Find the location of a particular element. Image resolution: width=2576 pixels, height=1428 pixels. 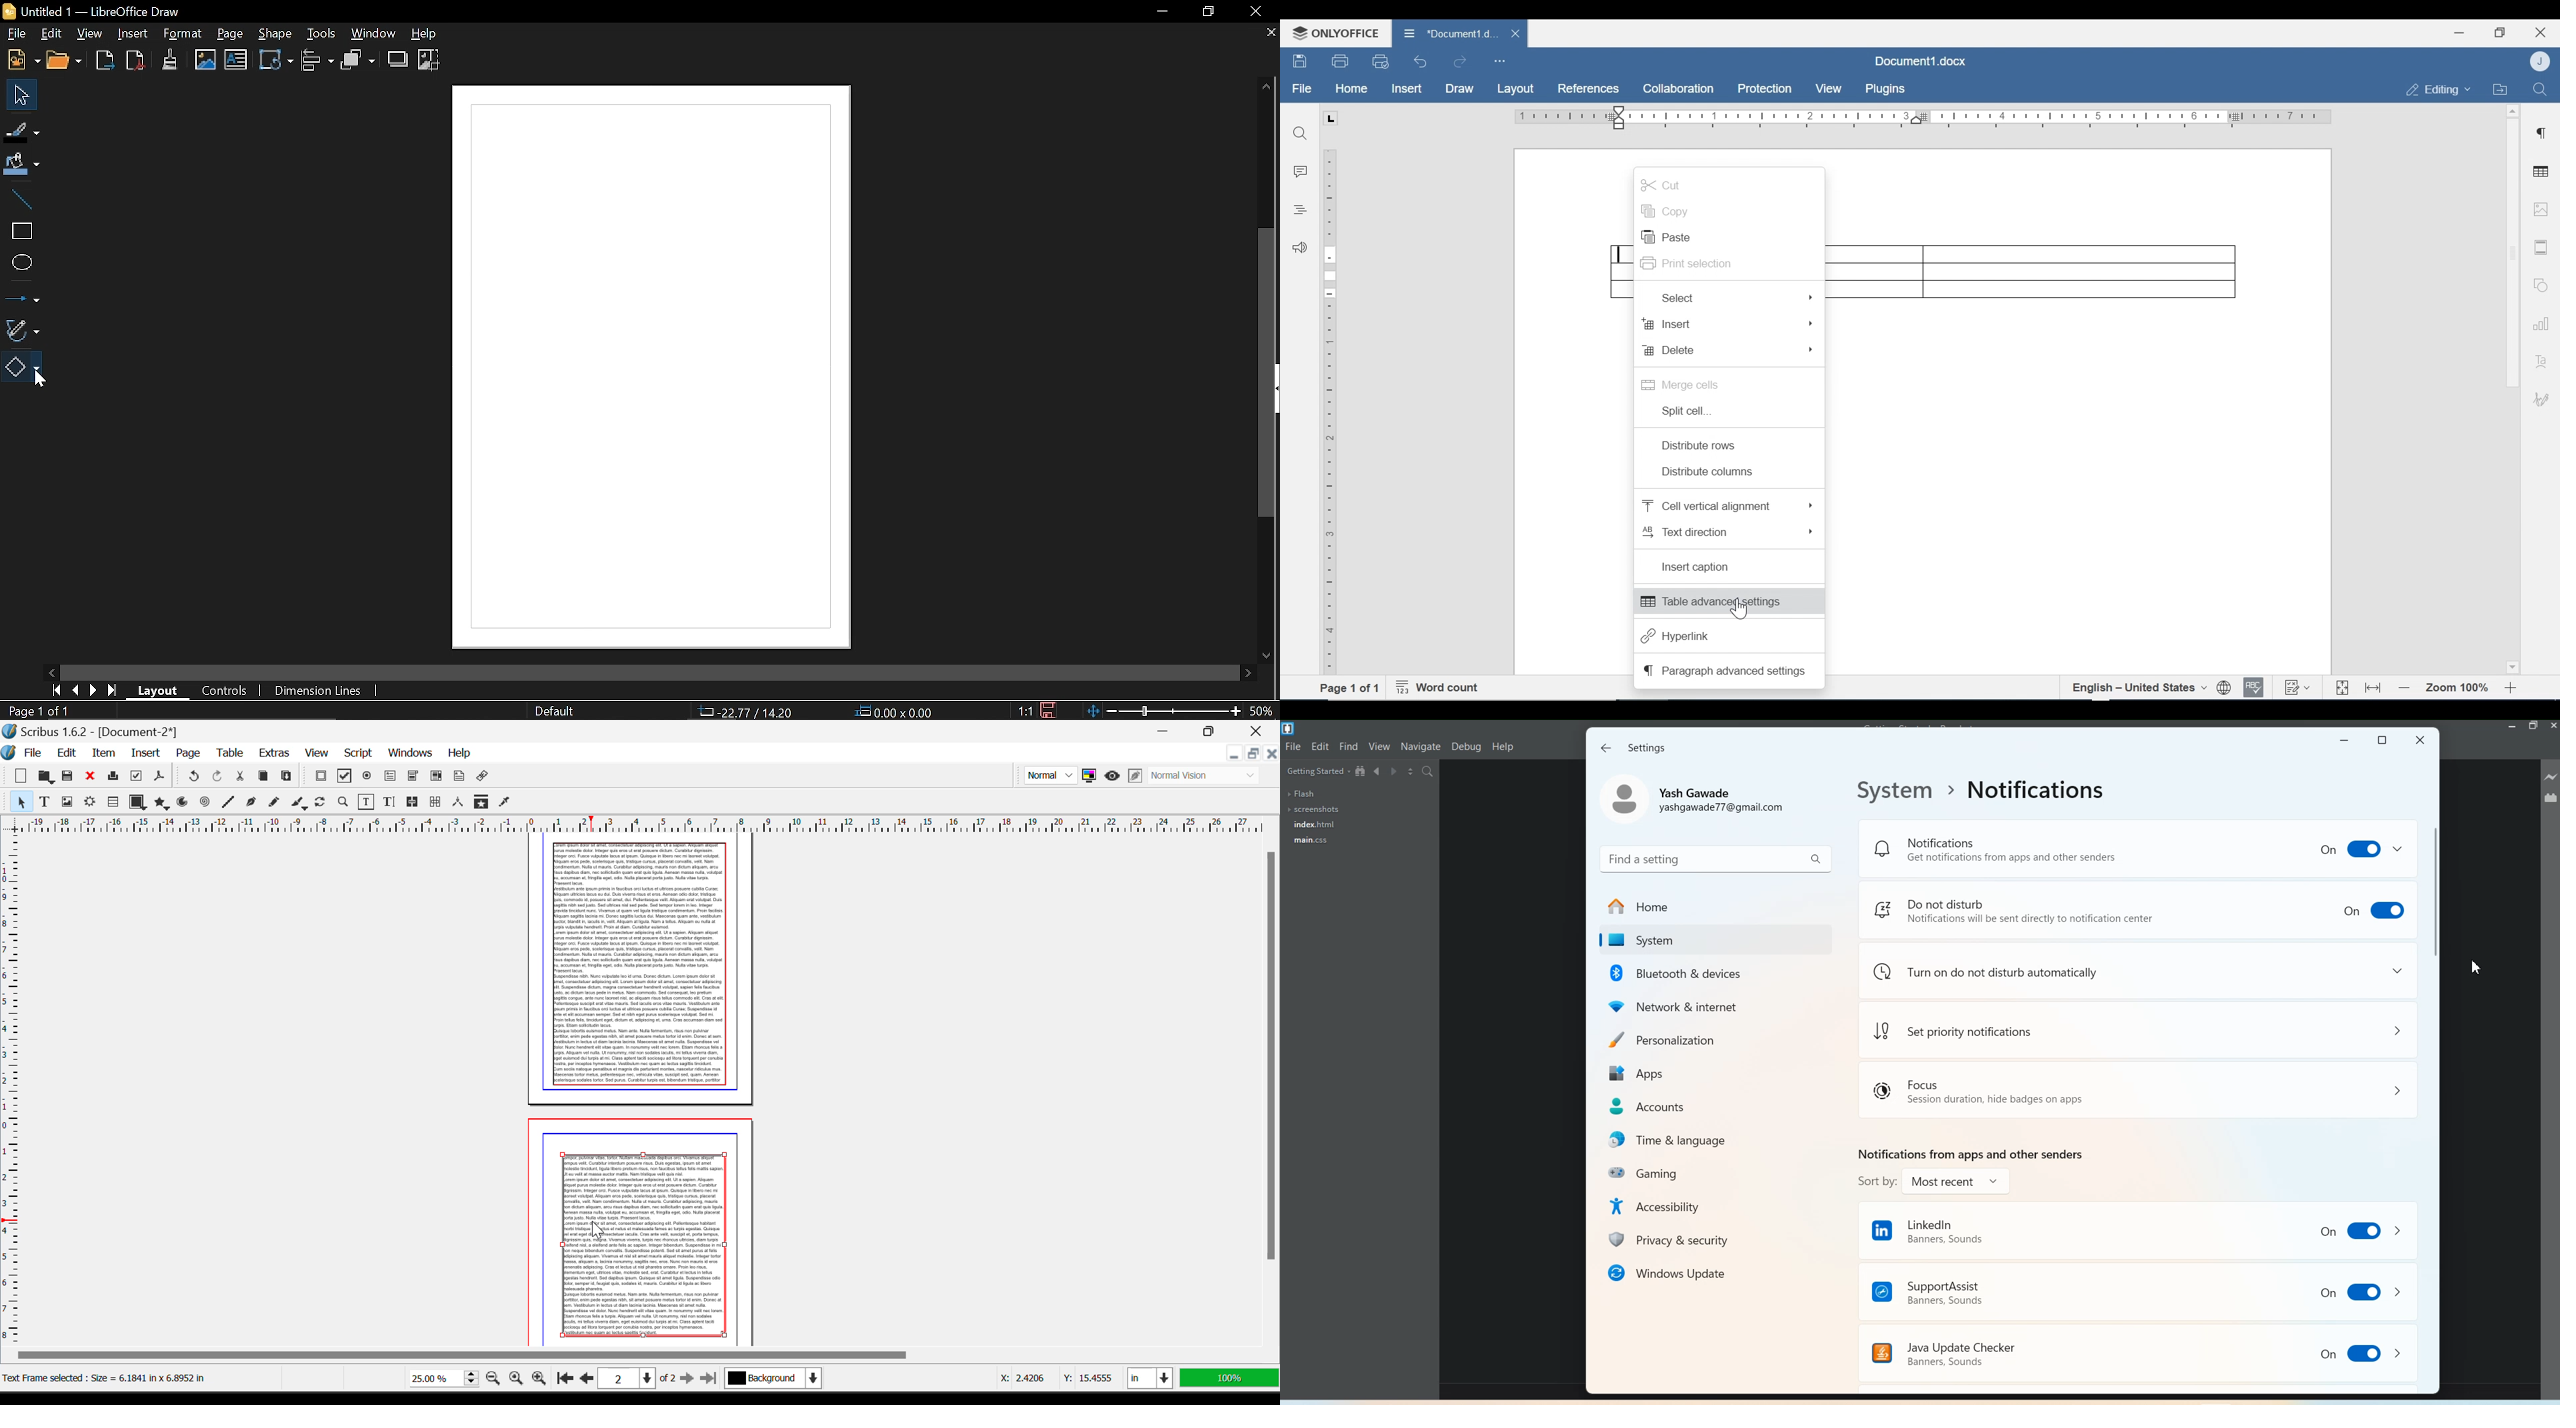

Feedback and Support is located at coordinates (1299, 249).